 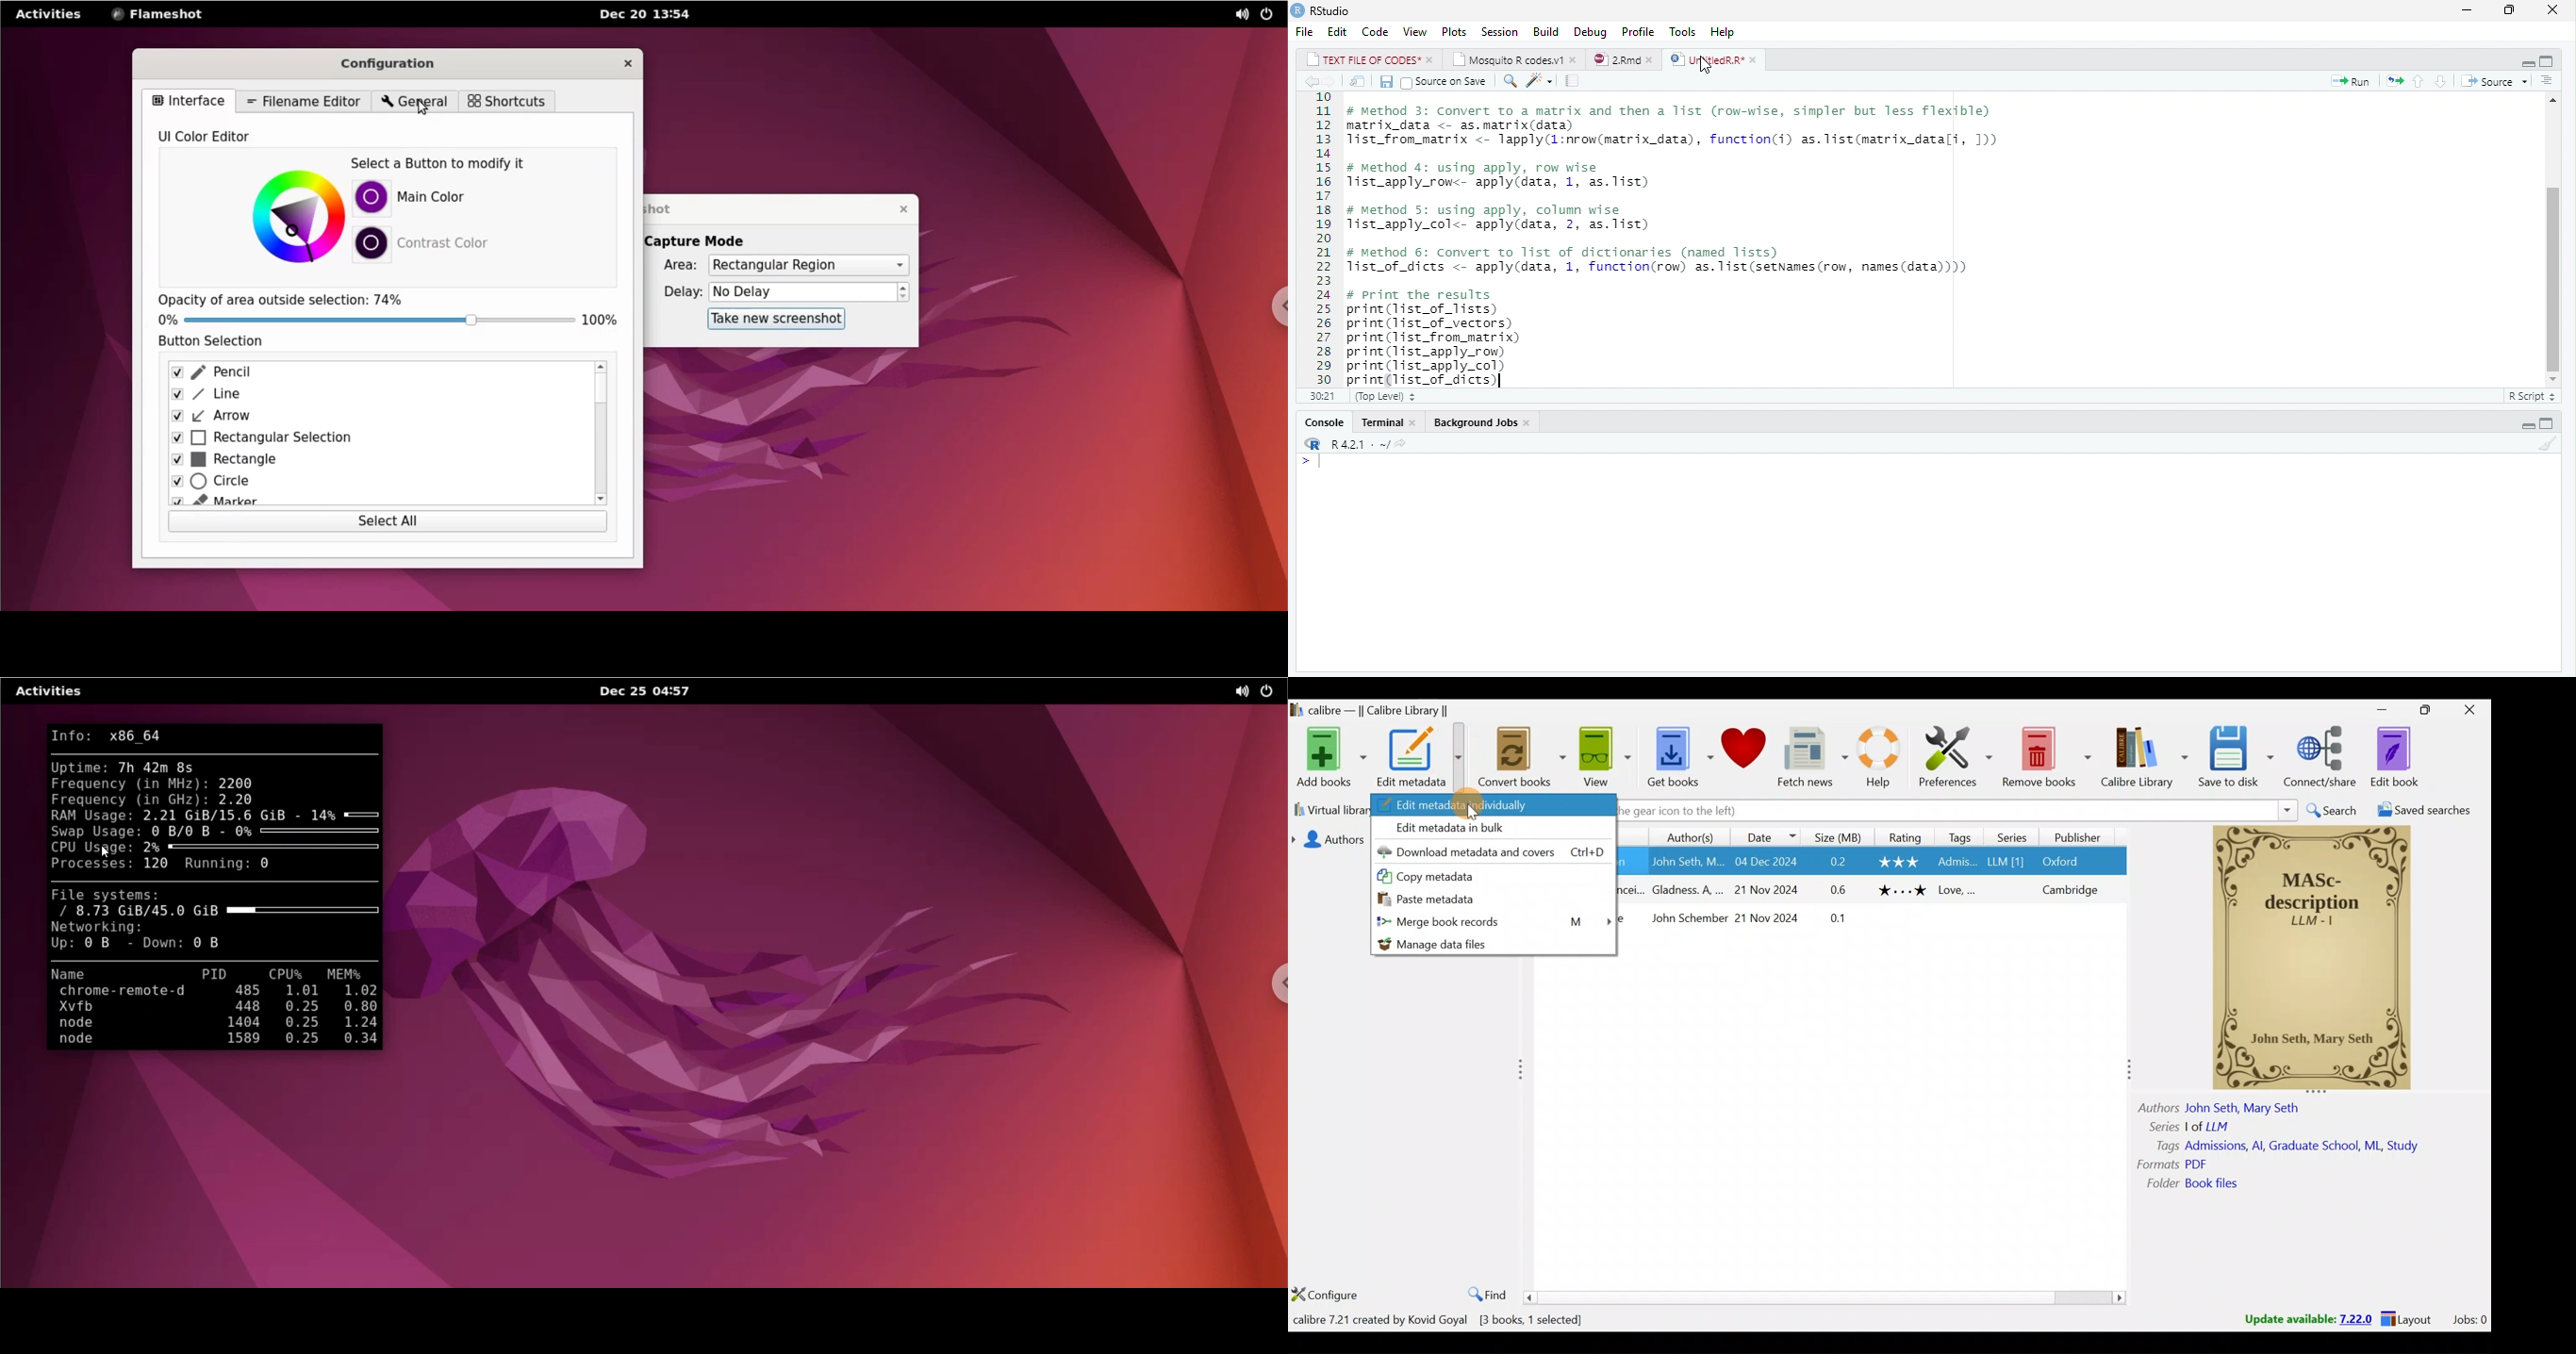 I want to click on run the current line or selection, so click(x=2350, y=81).